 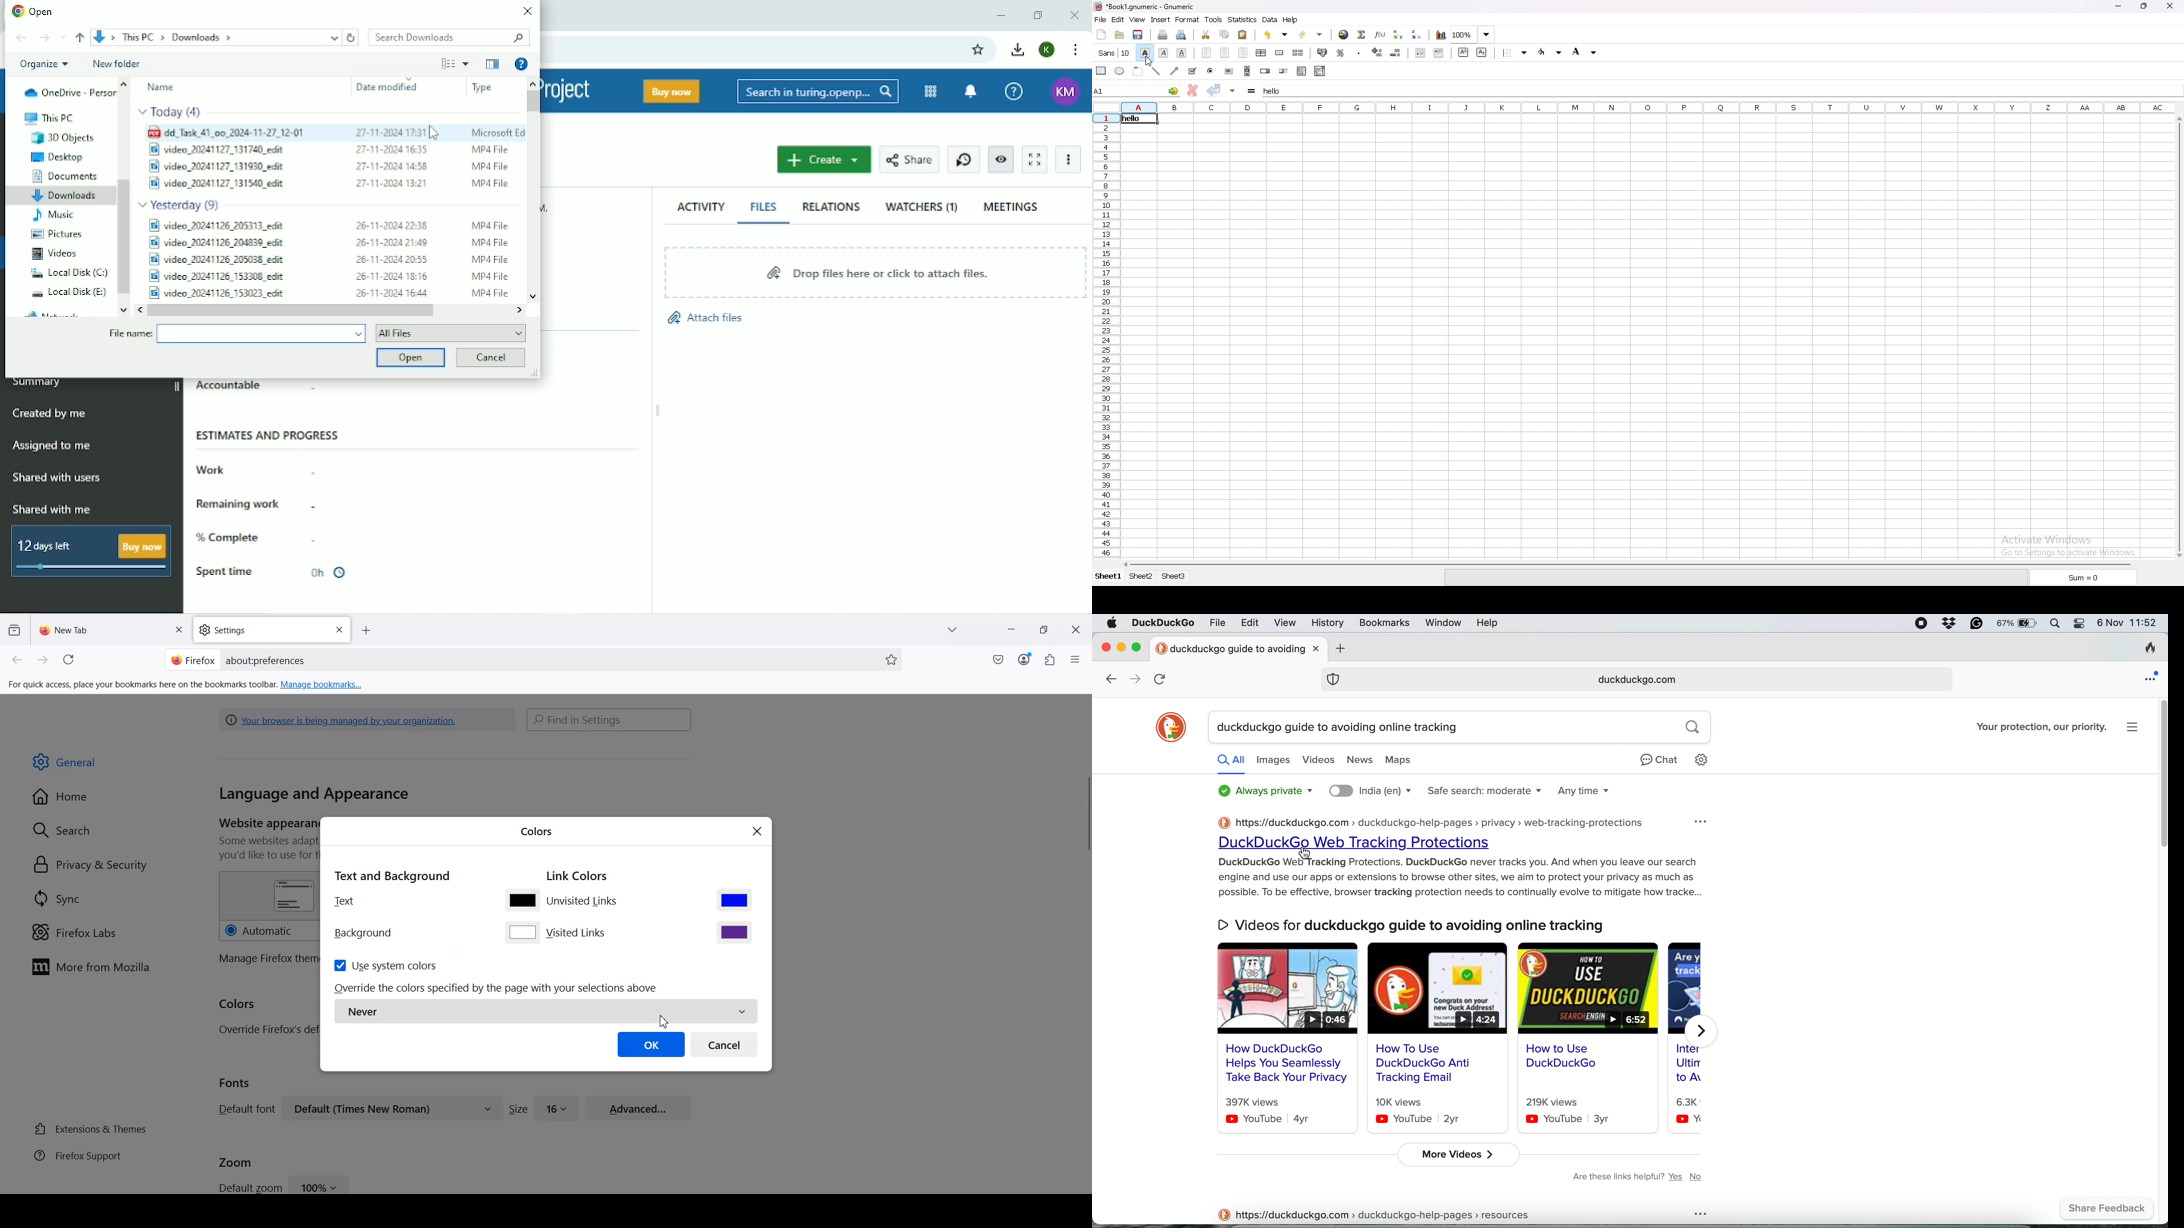 I want to click on radio button, so click(x=1211, y=70).